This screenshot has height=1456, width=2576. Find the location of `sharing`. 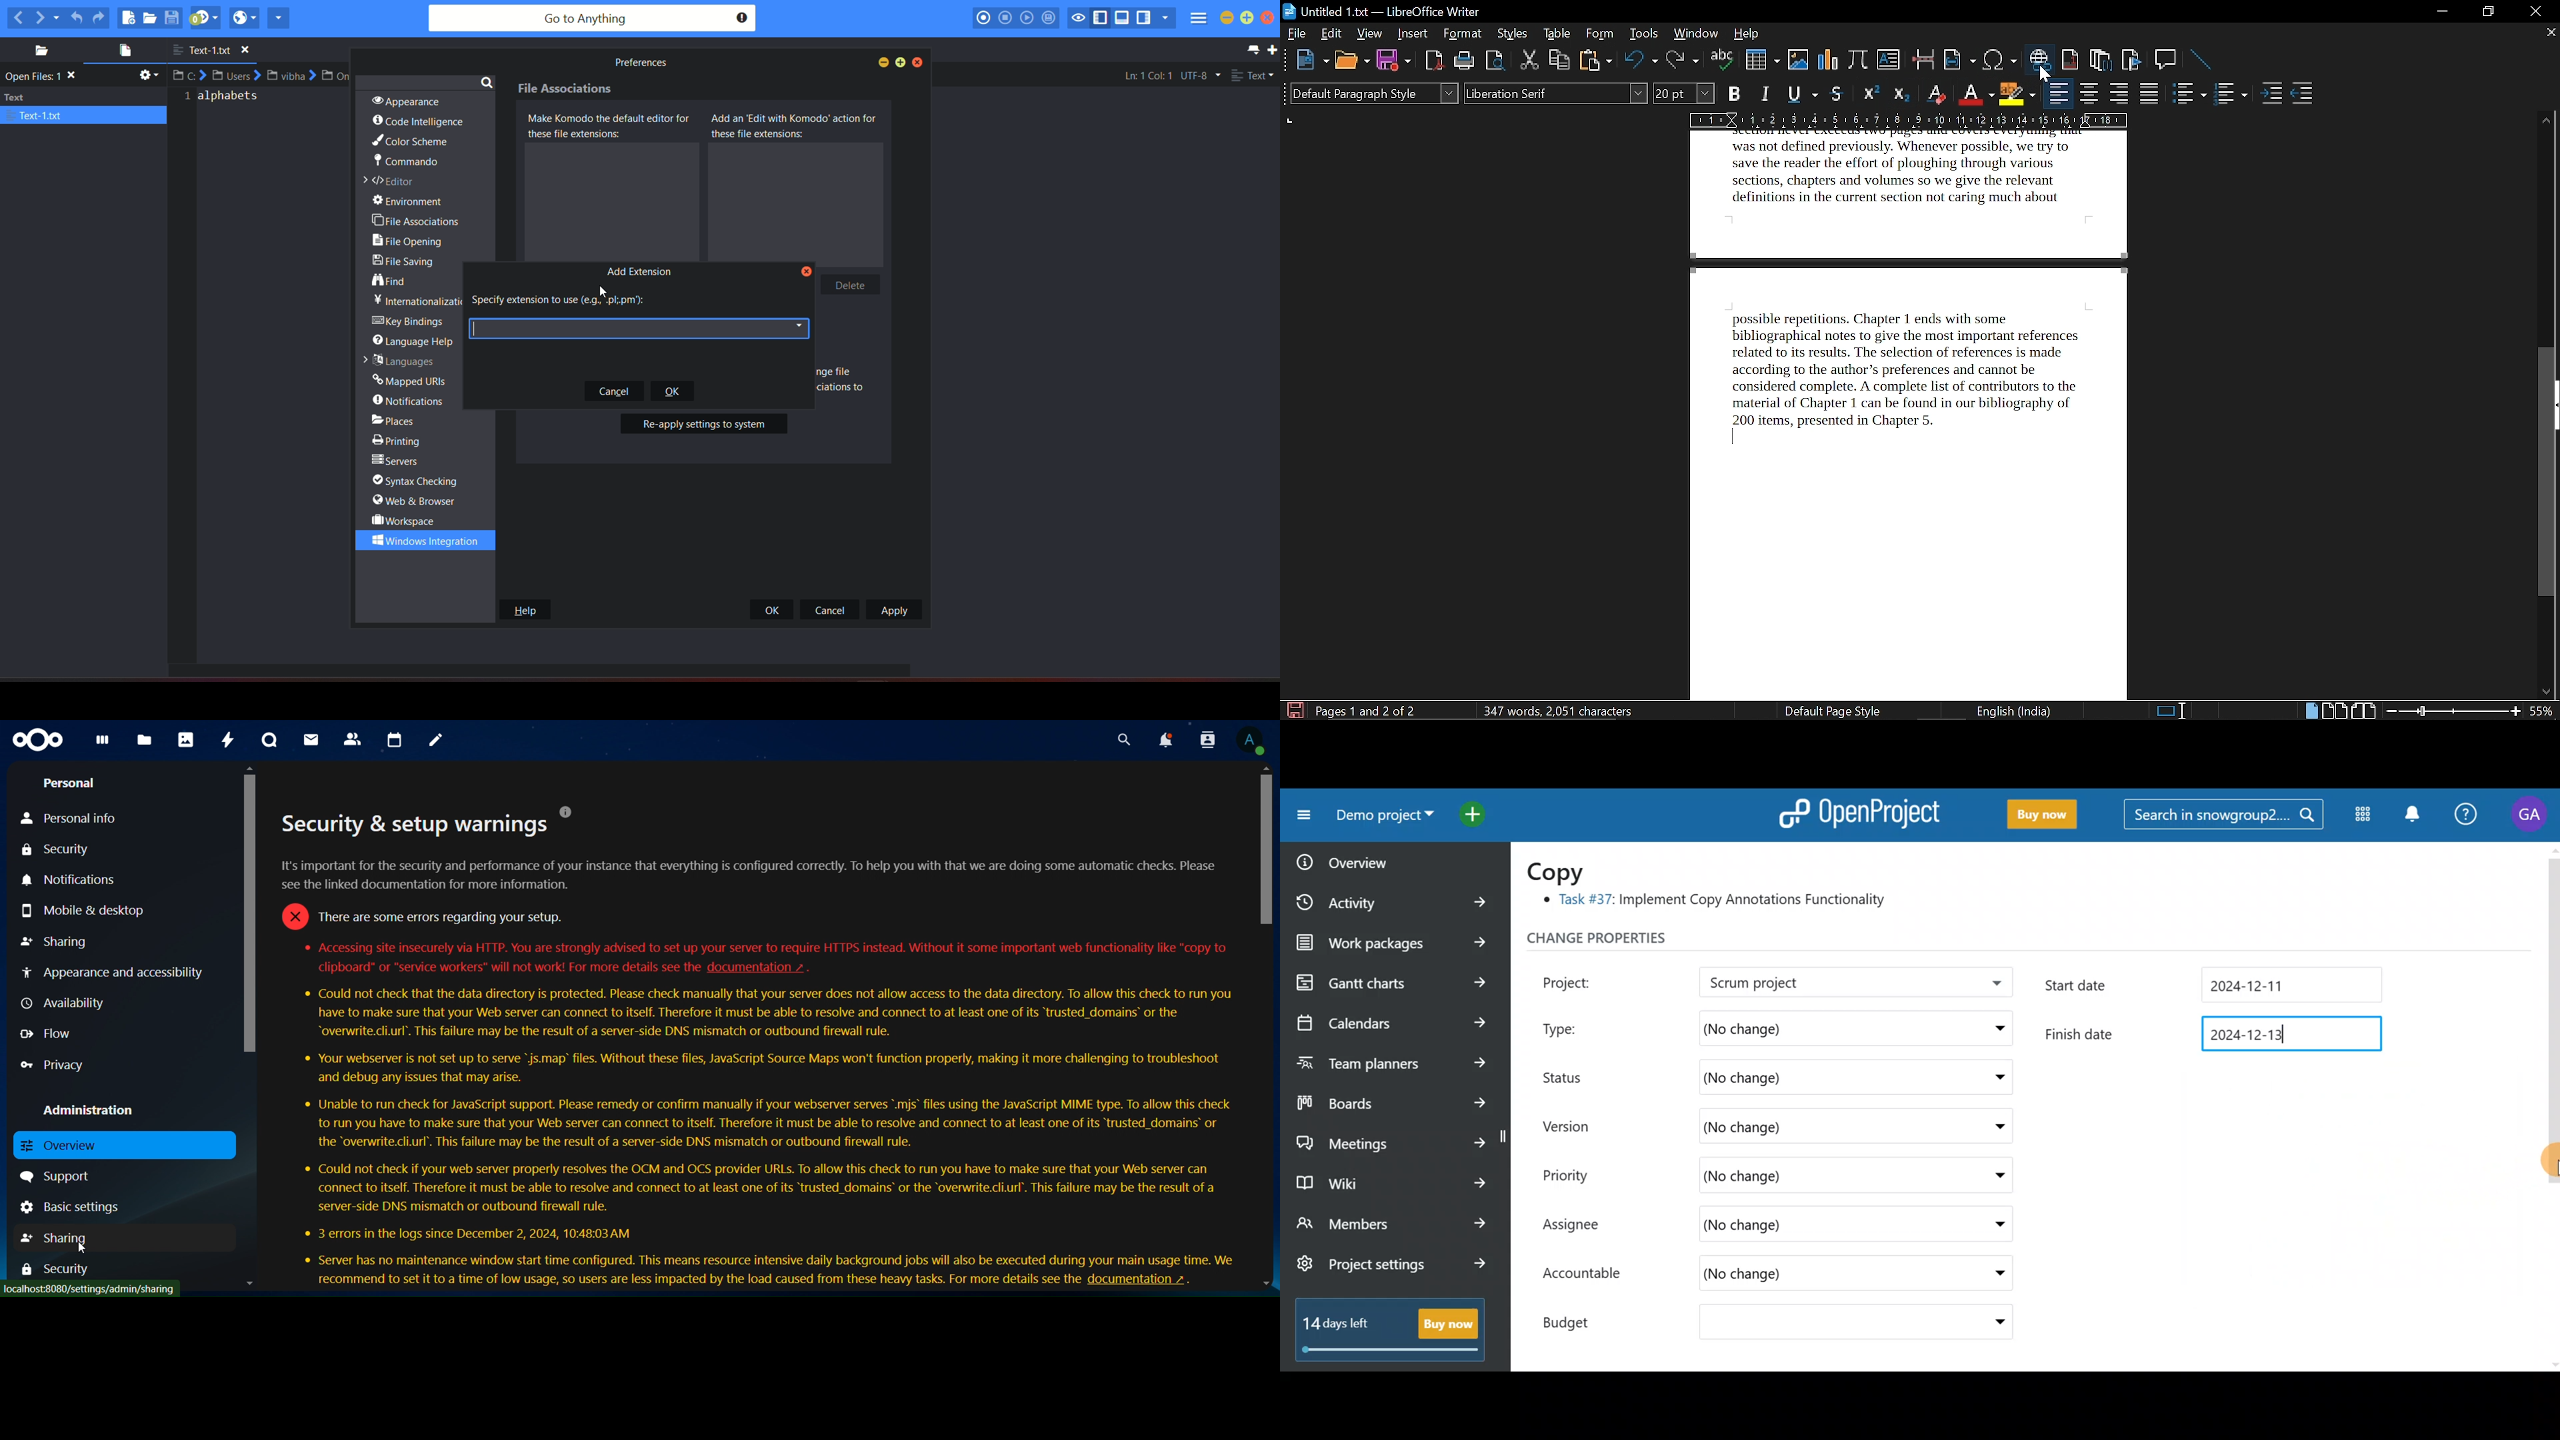

sharing is located at coordinates (61, 941).